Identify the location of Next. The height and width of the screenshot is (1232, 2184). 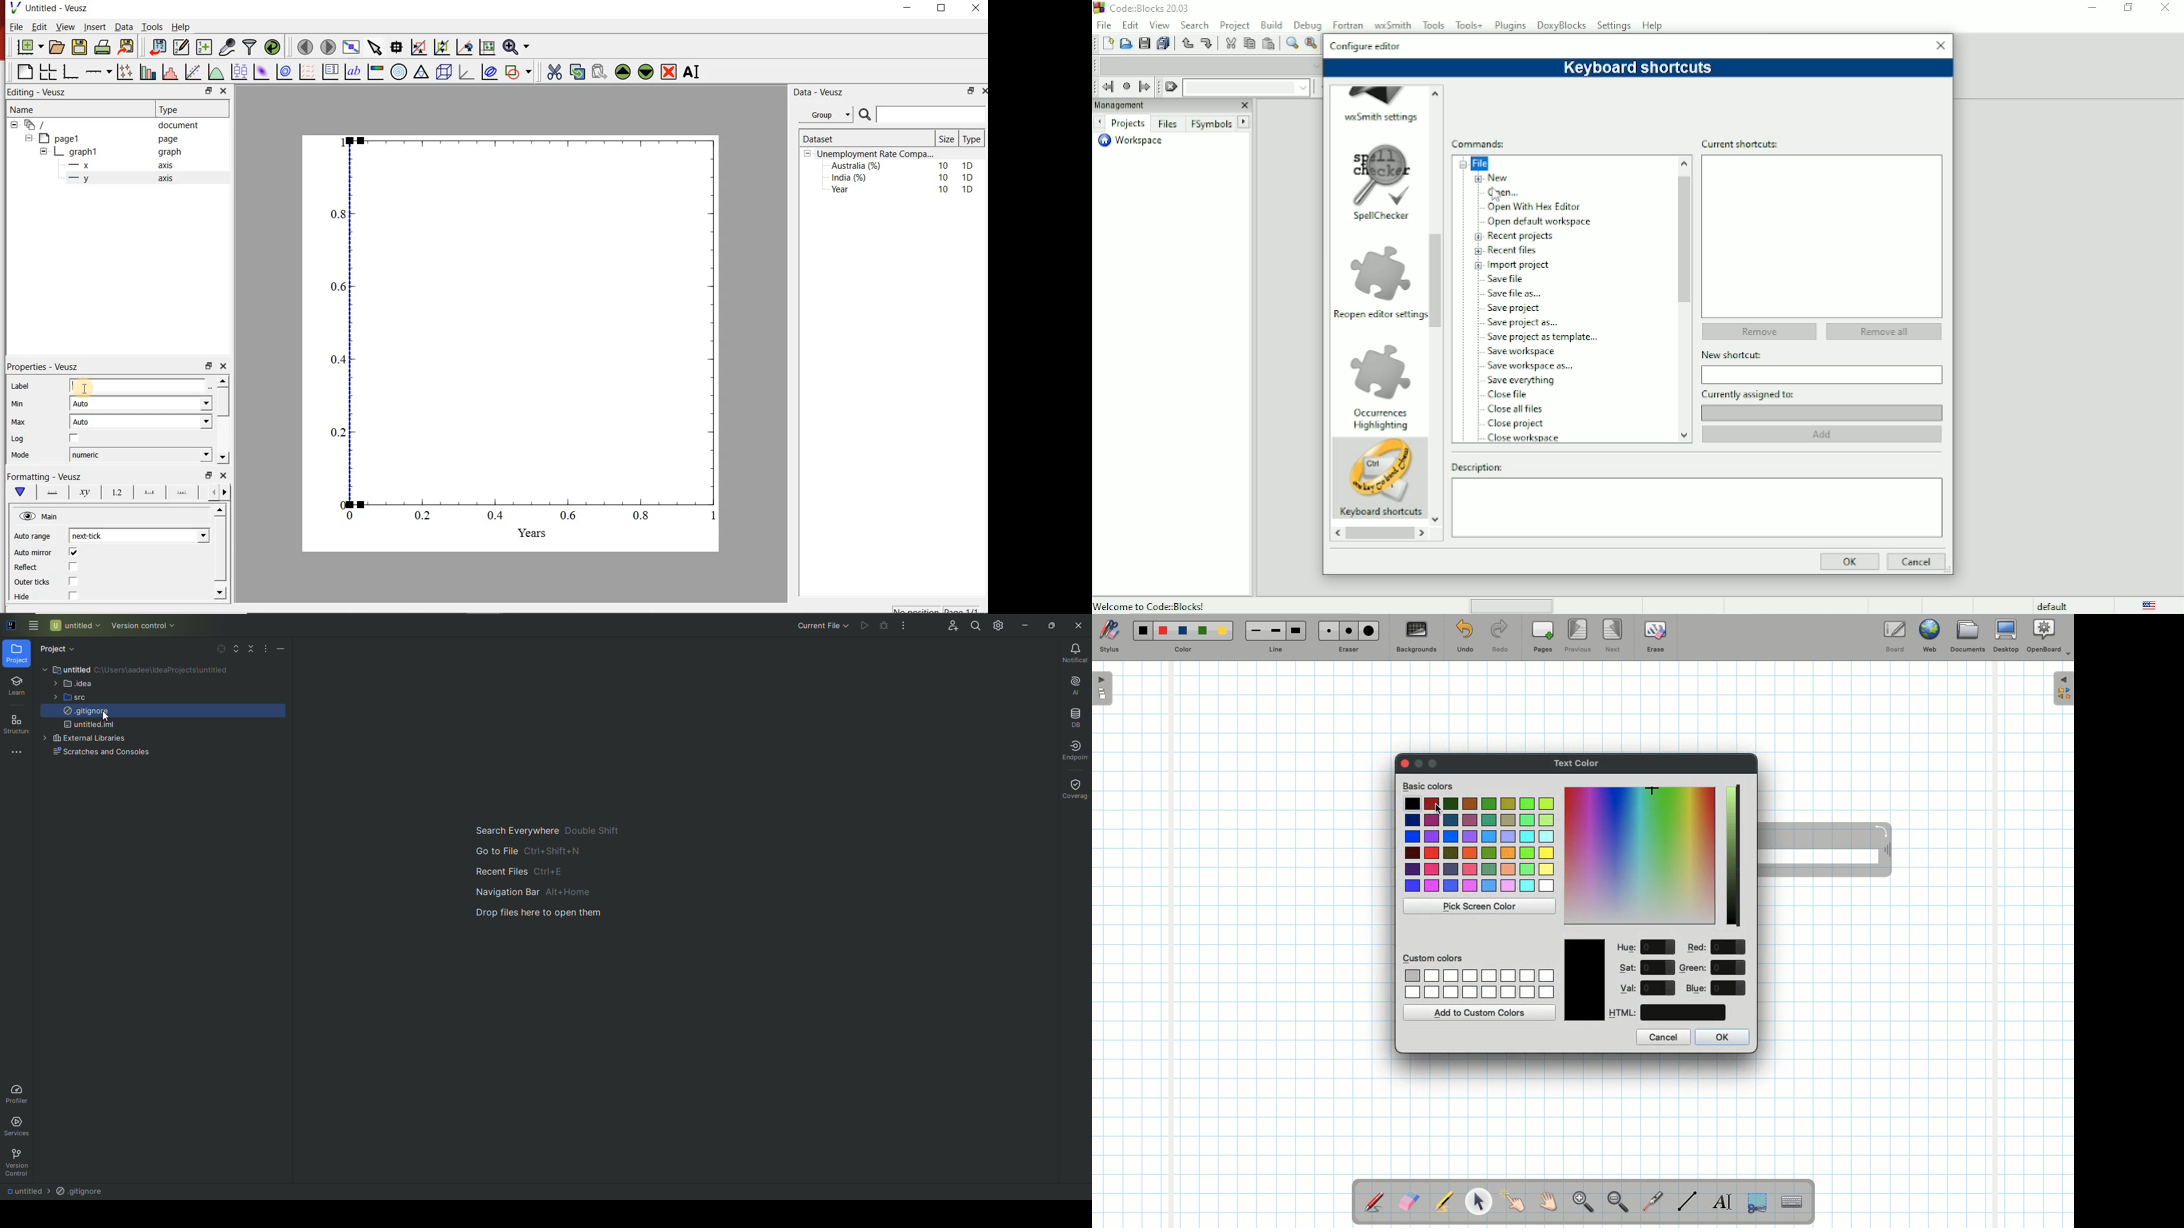
(1244, 121).